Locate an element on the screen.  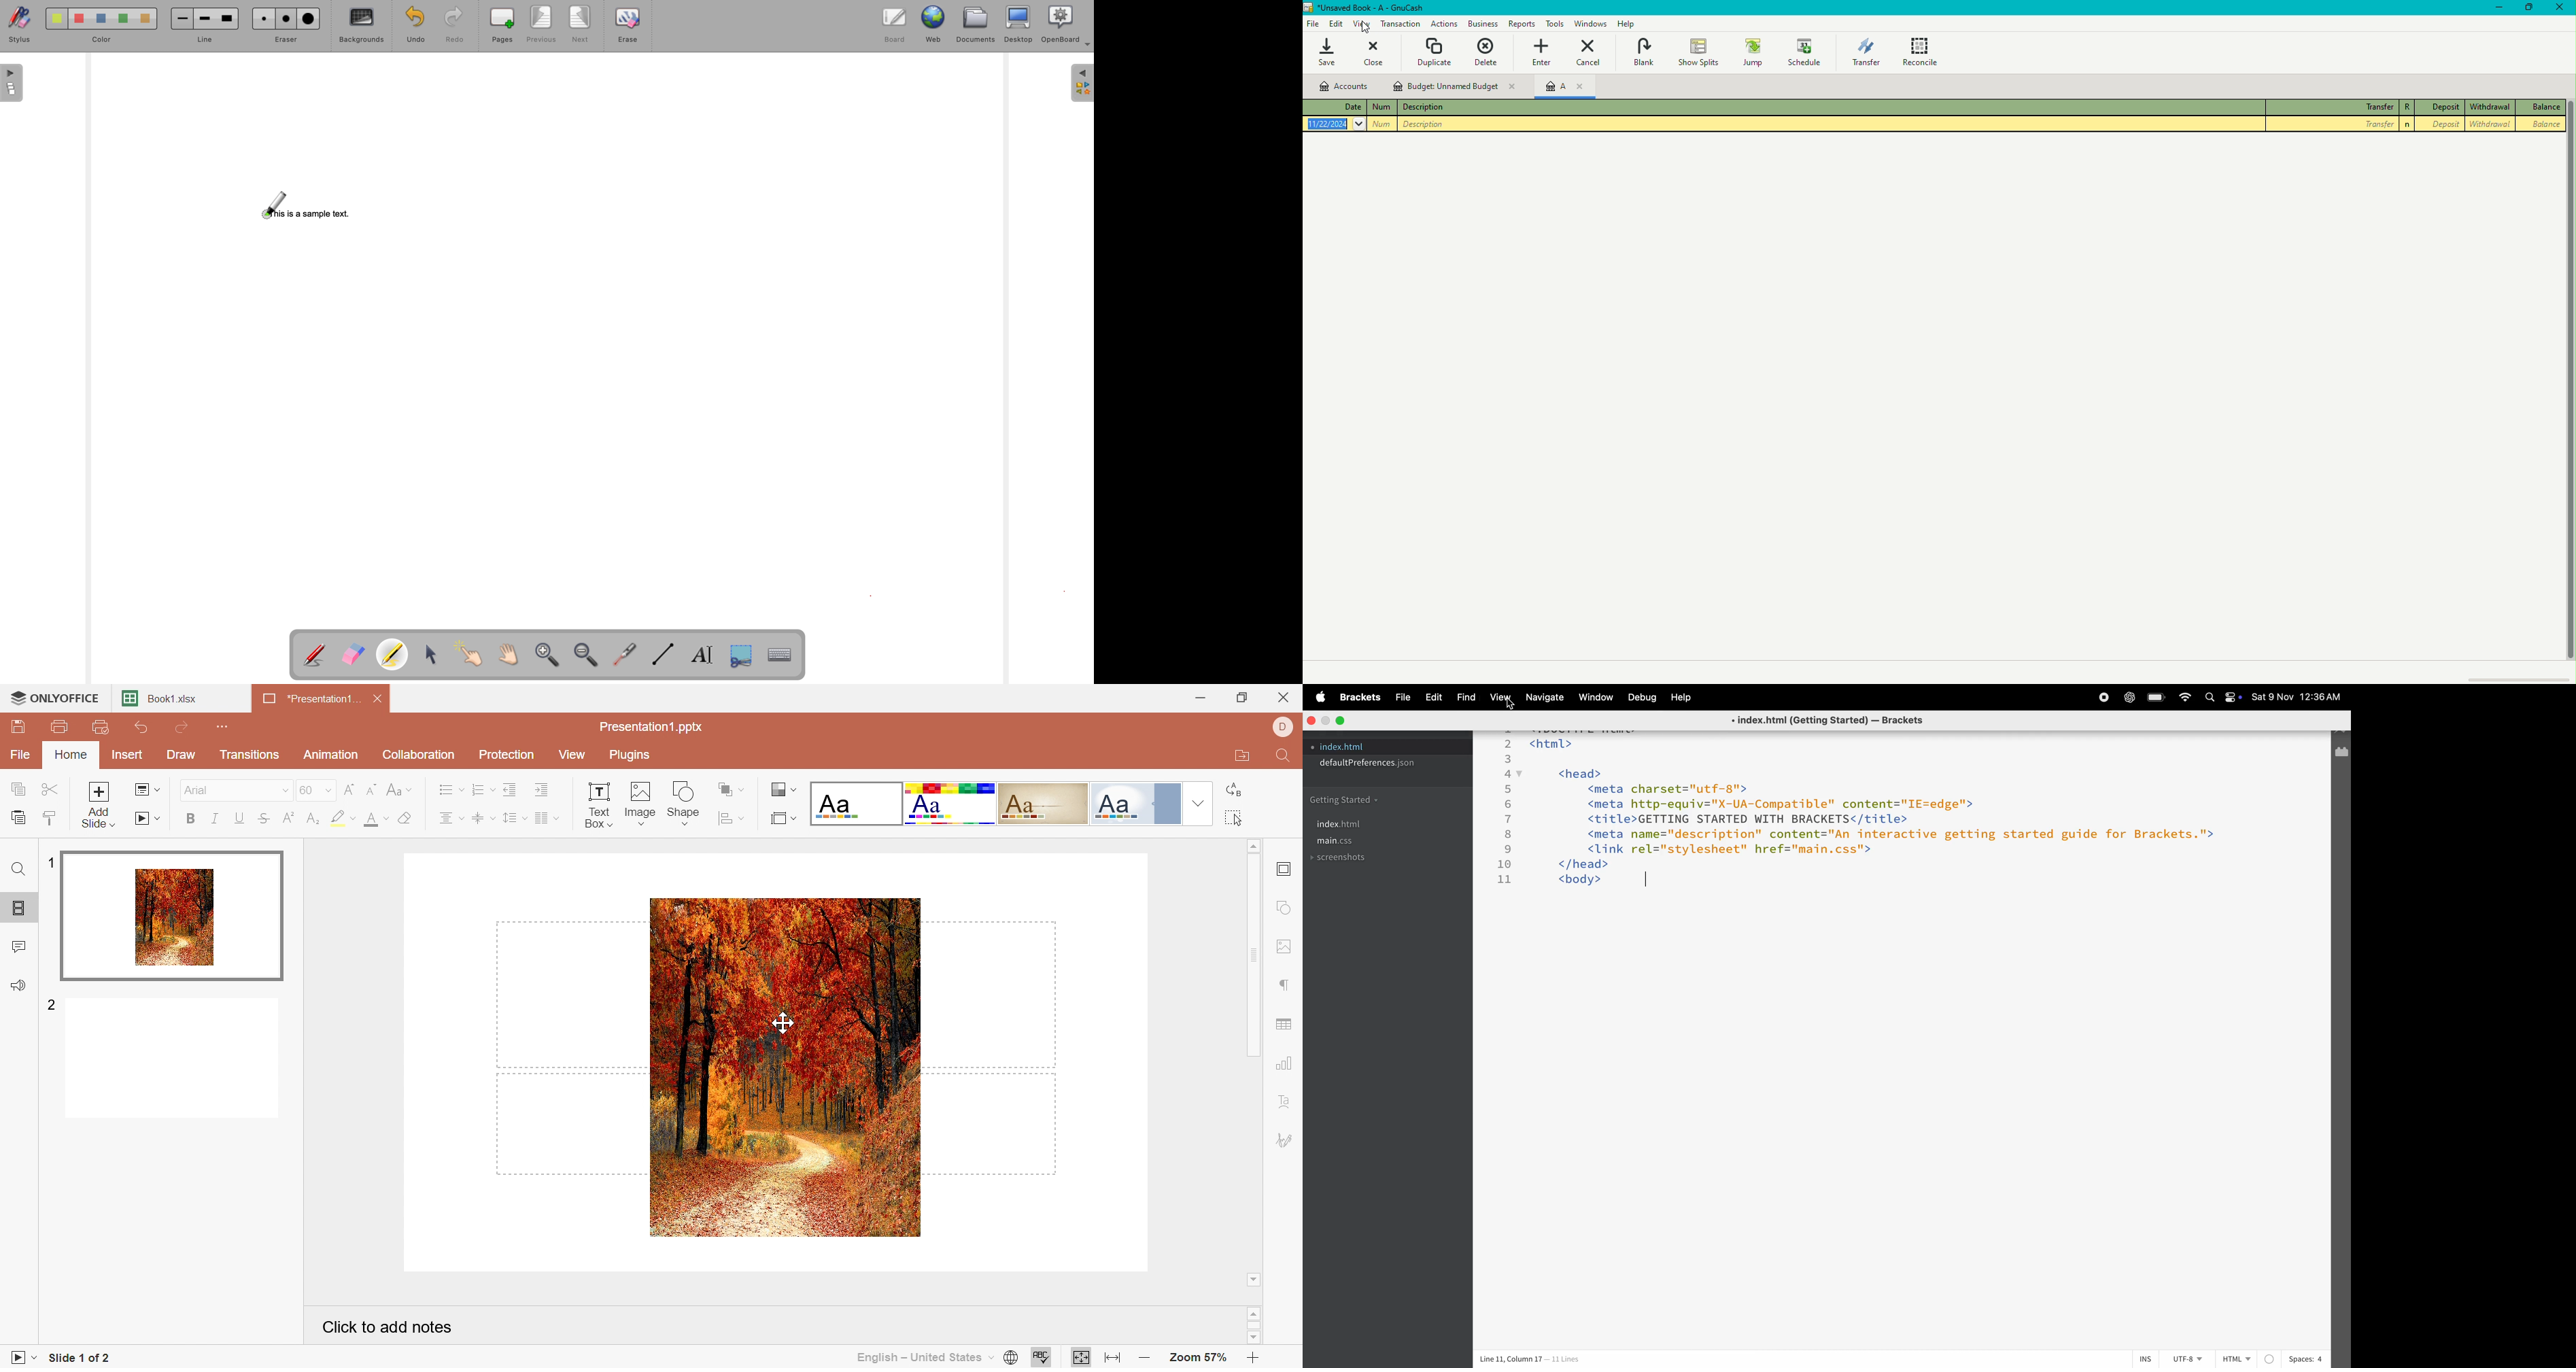
Copy style is located at coordinates (52, 819).